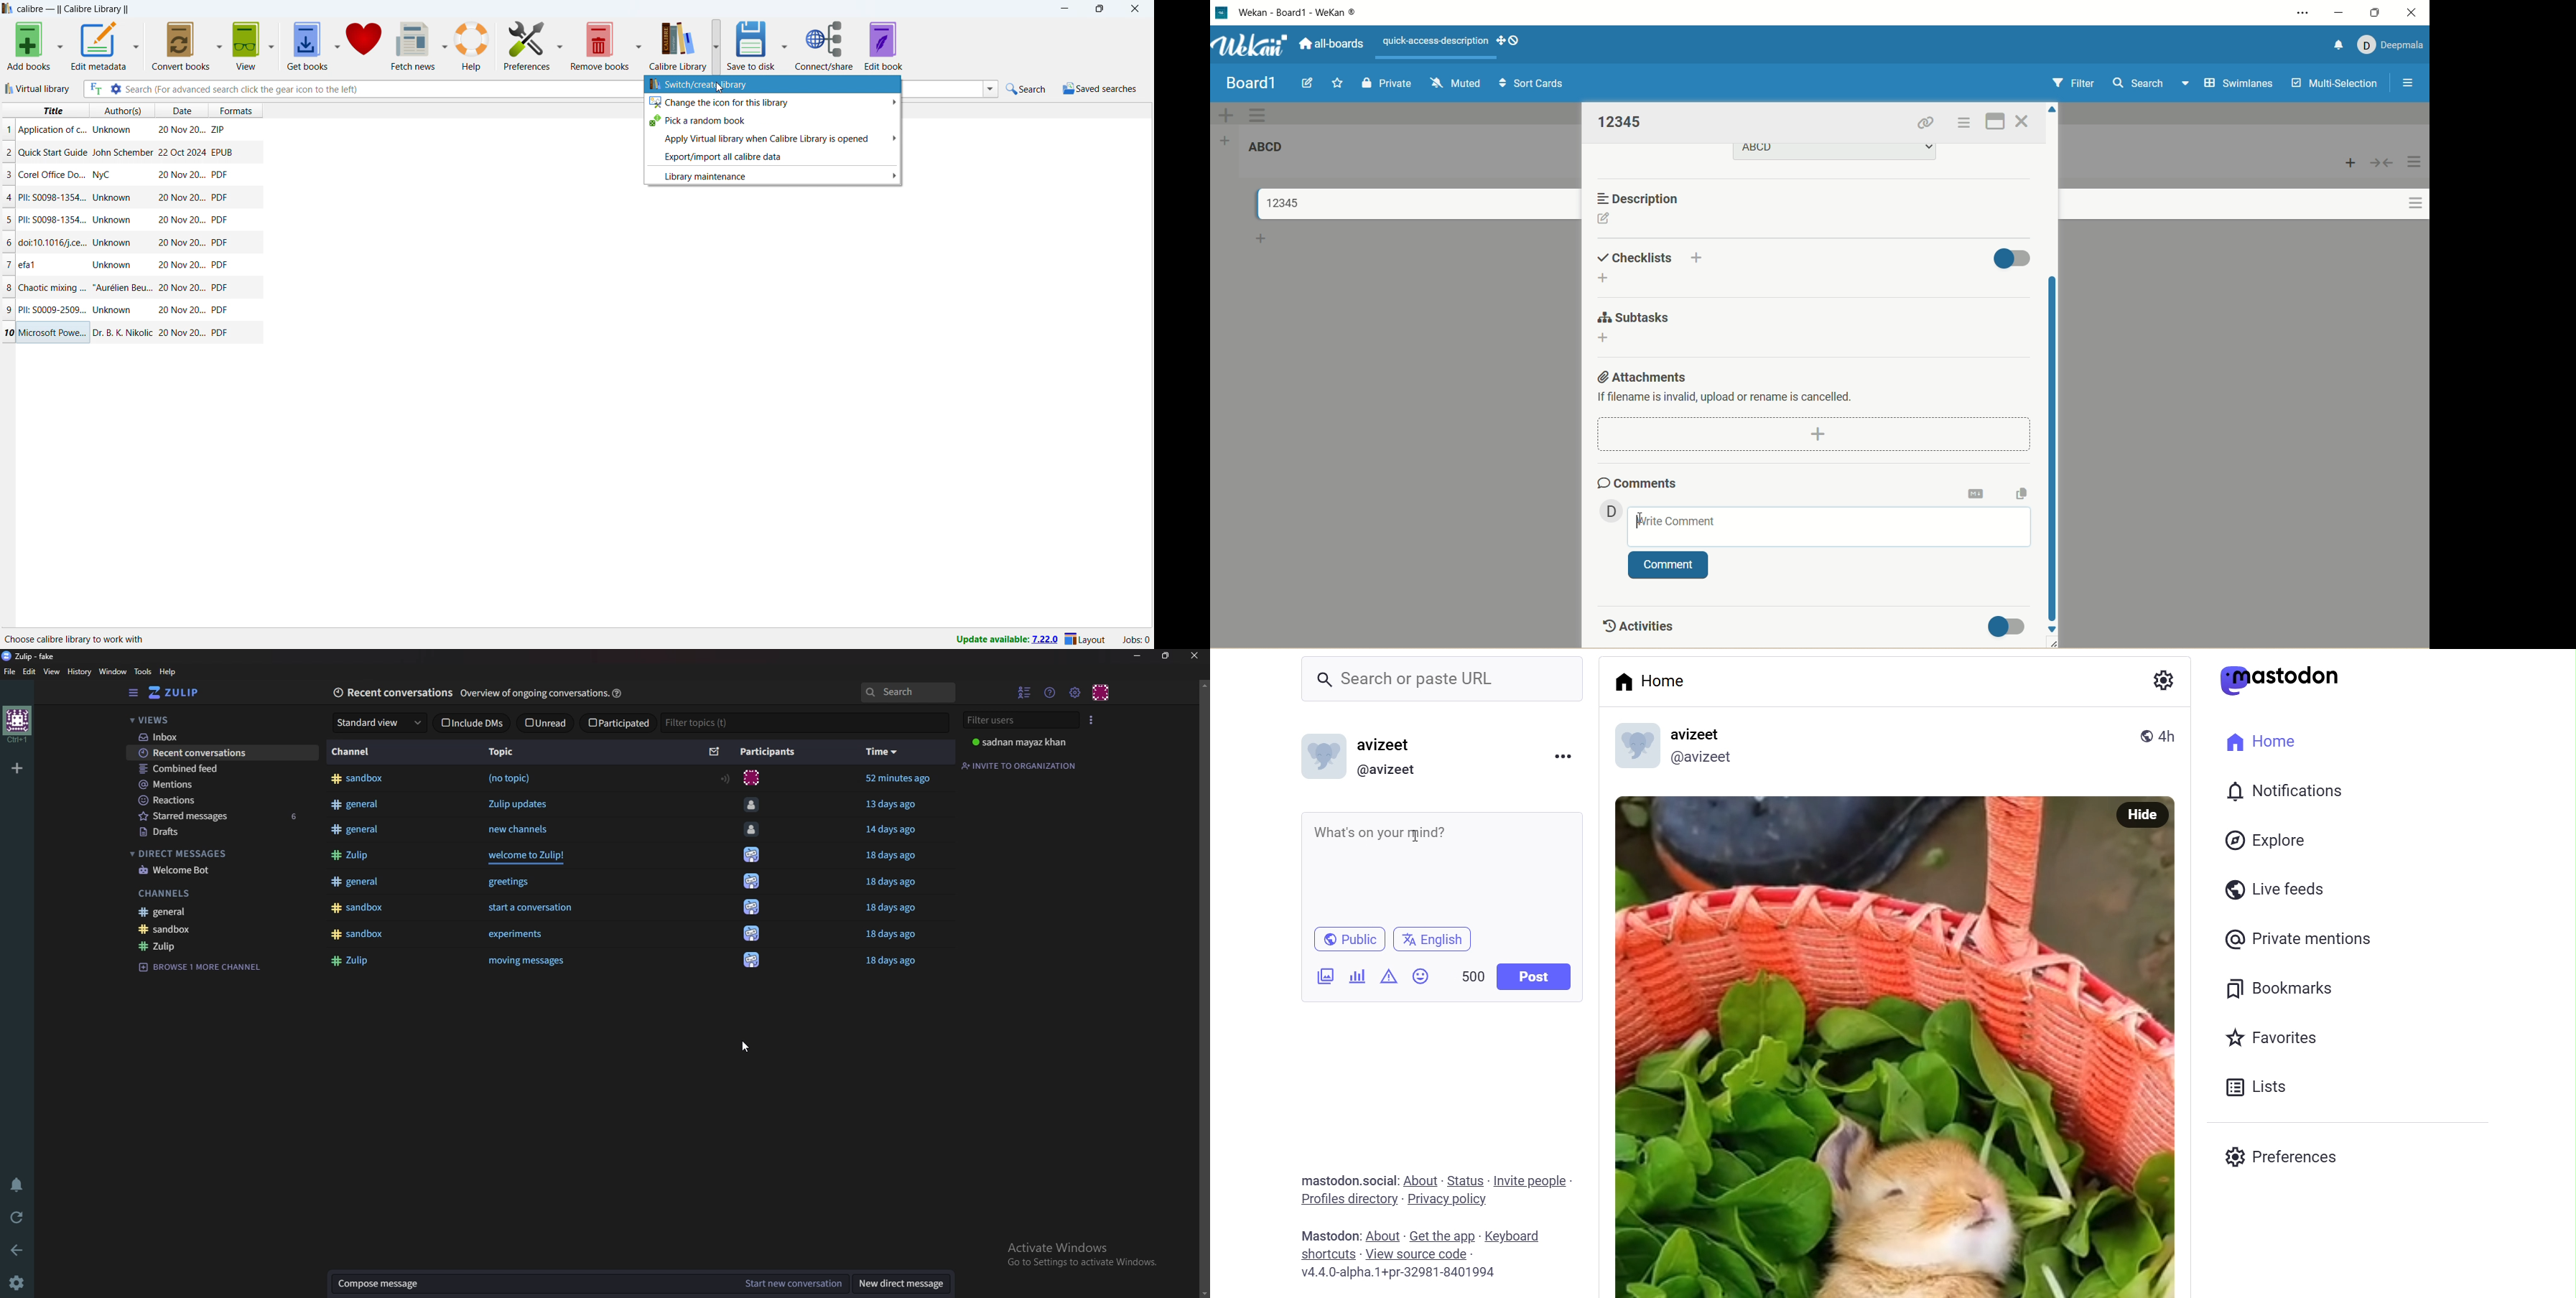 This screenshot has width=2576, height=1316. Describe the element at coordinates (114, 310) in the screenshot. I see `Author` at that location.